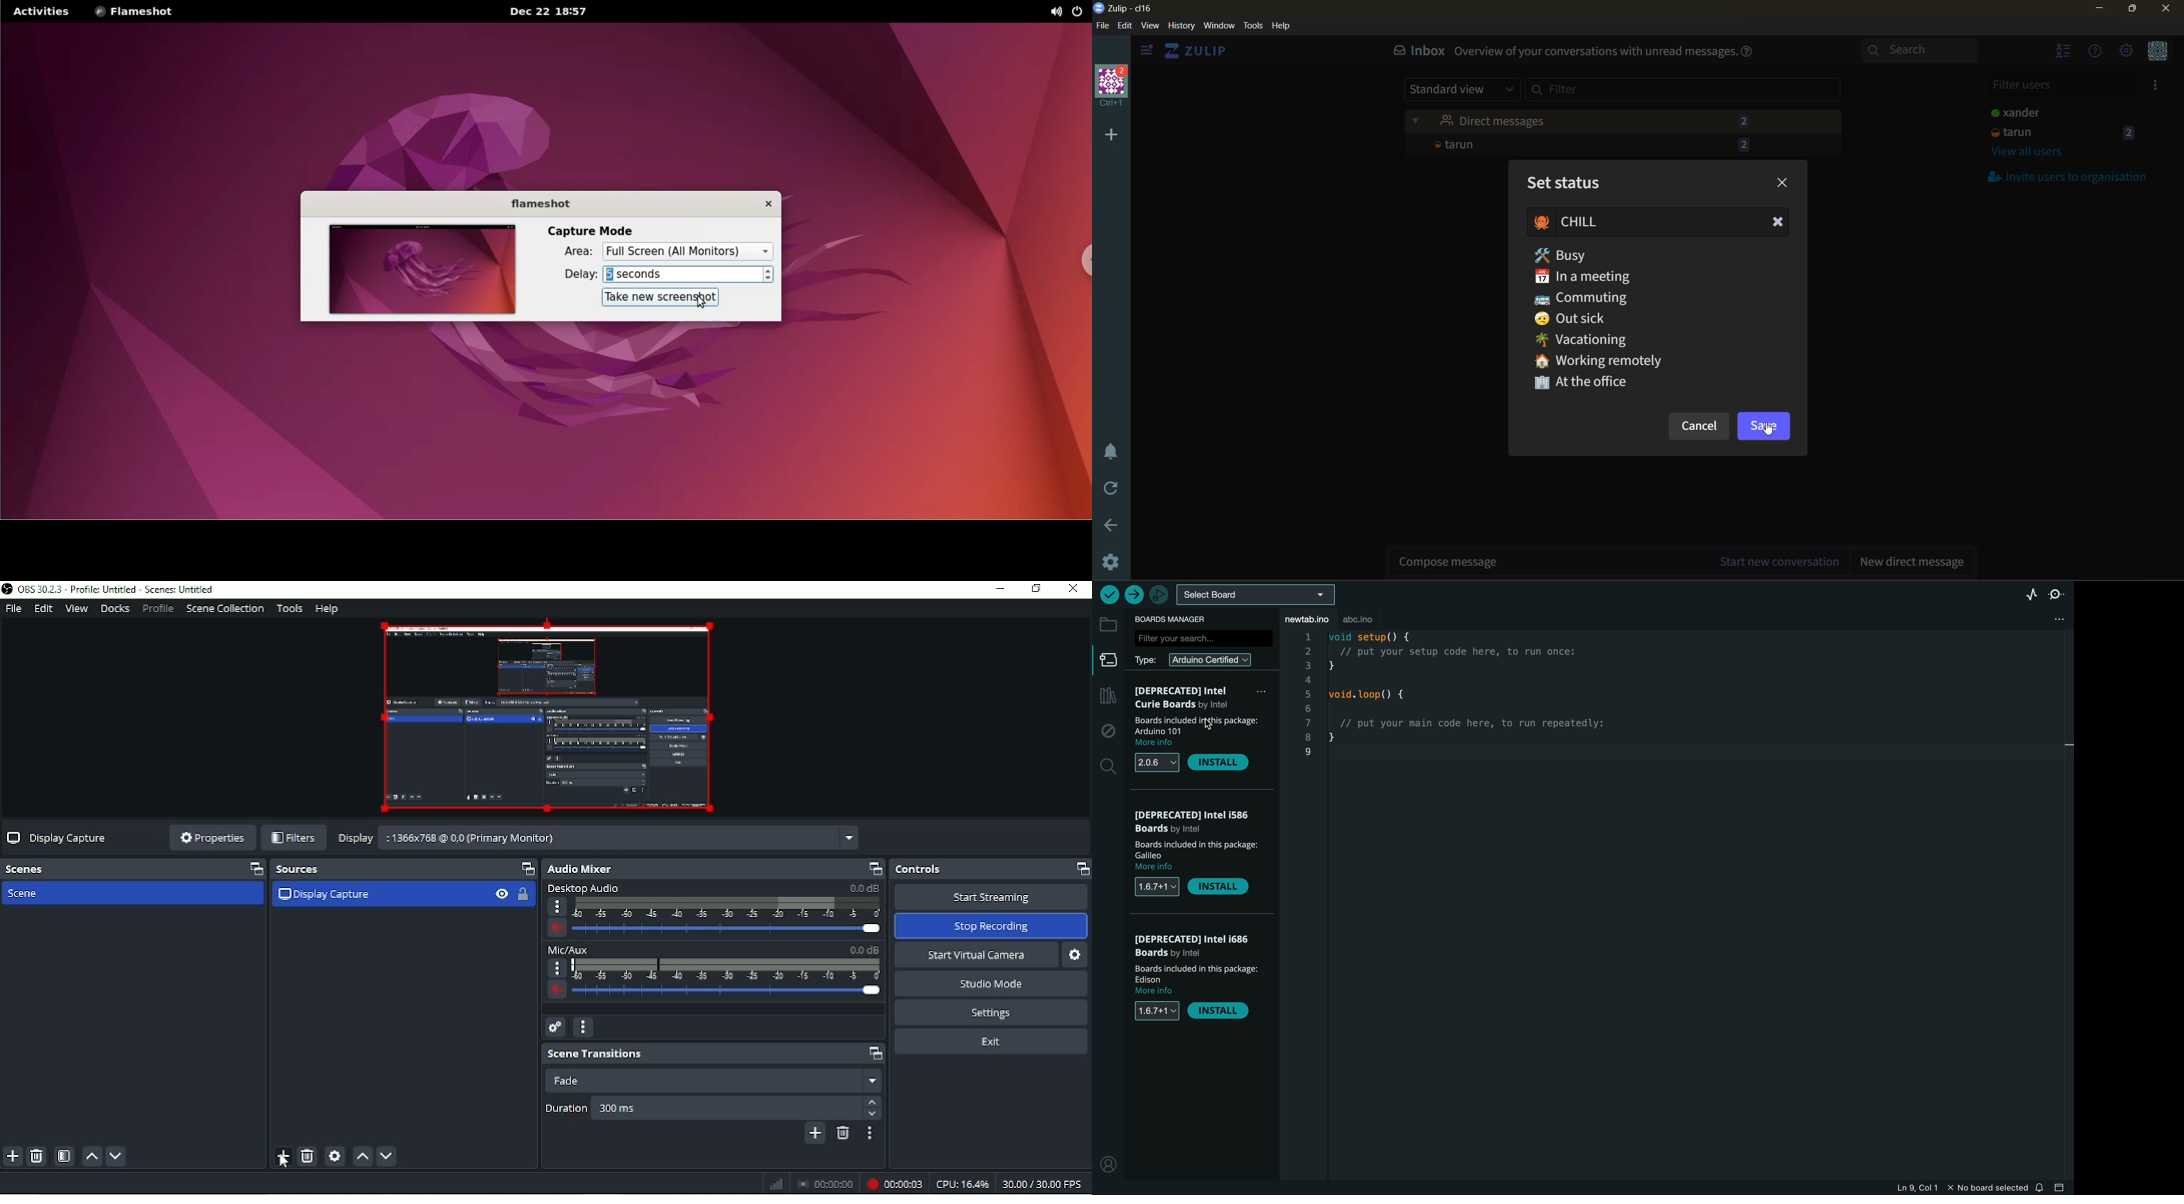 The width and height of the screenshot is (2184, 1204). I want to click on Filters, so click(294, 839).